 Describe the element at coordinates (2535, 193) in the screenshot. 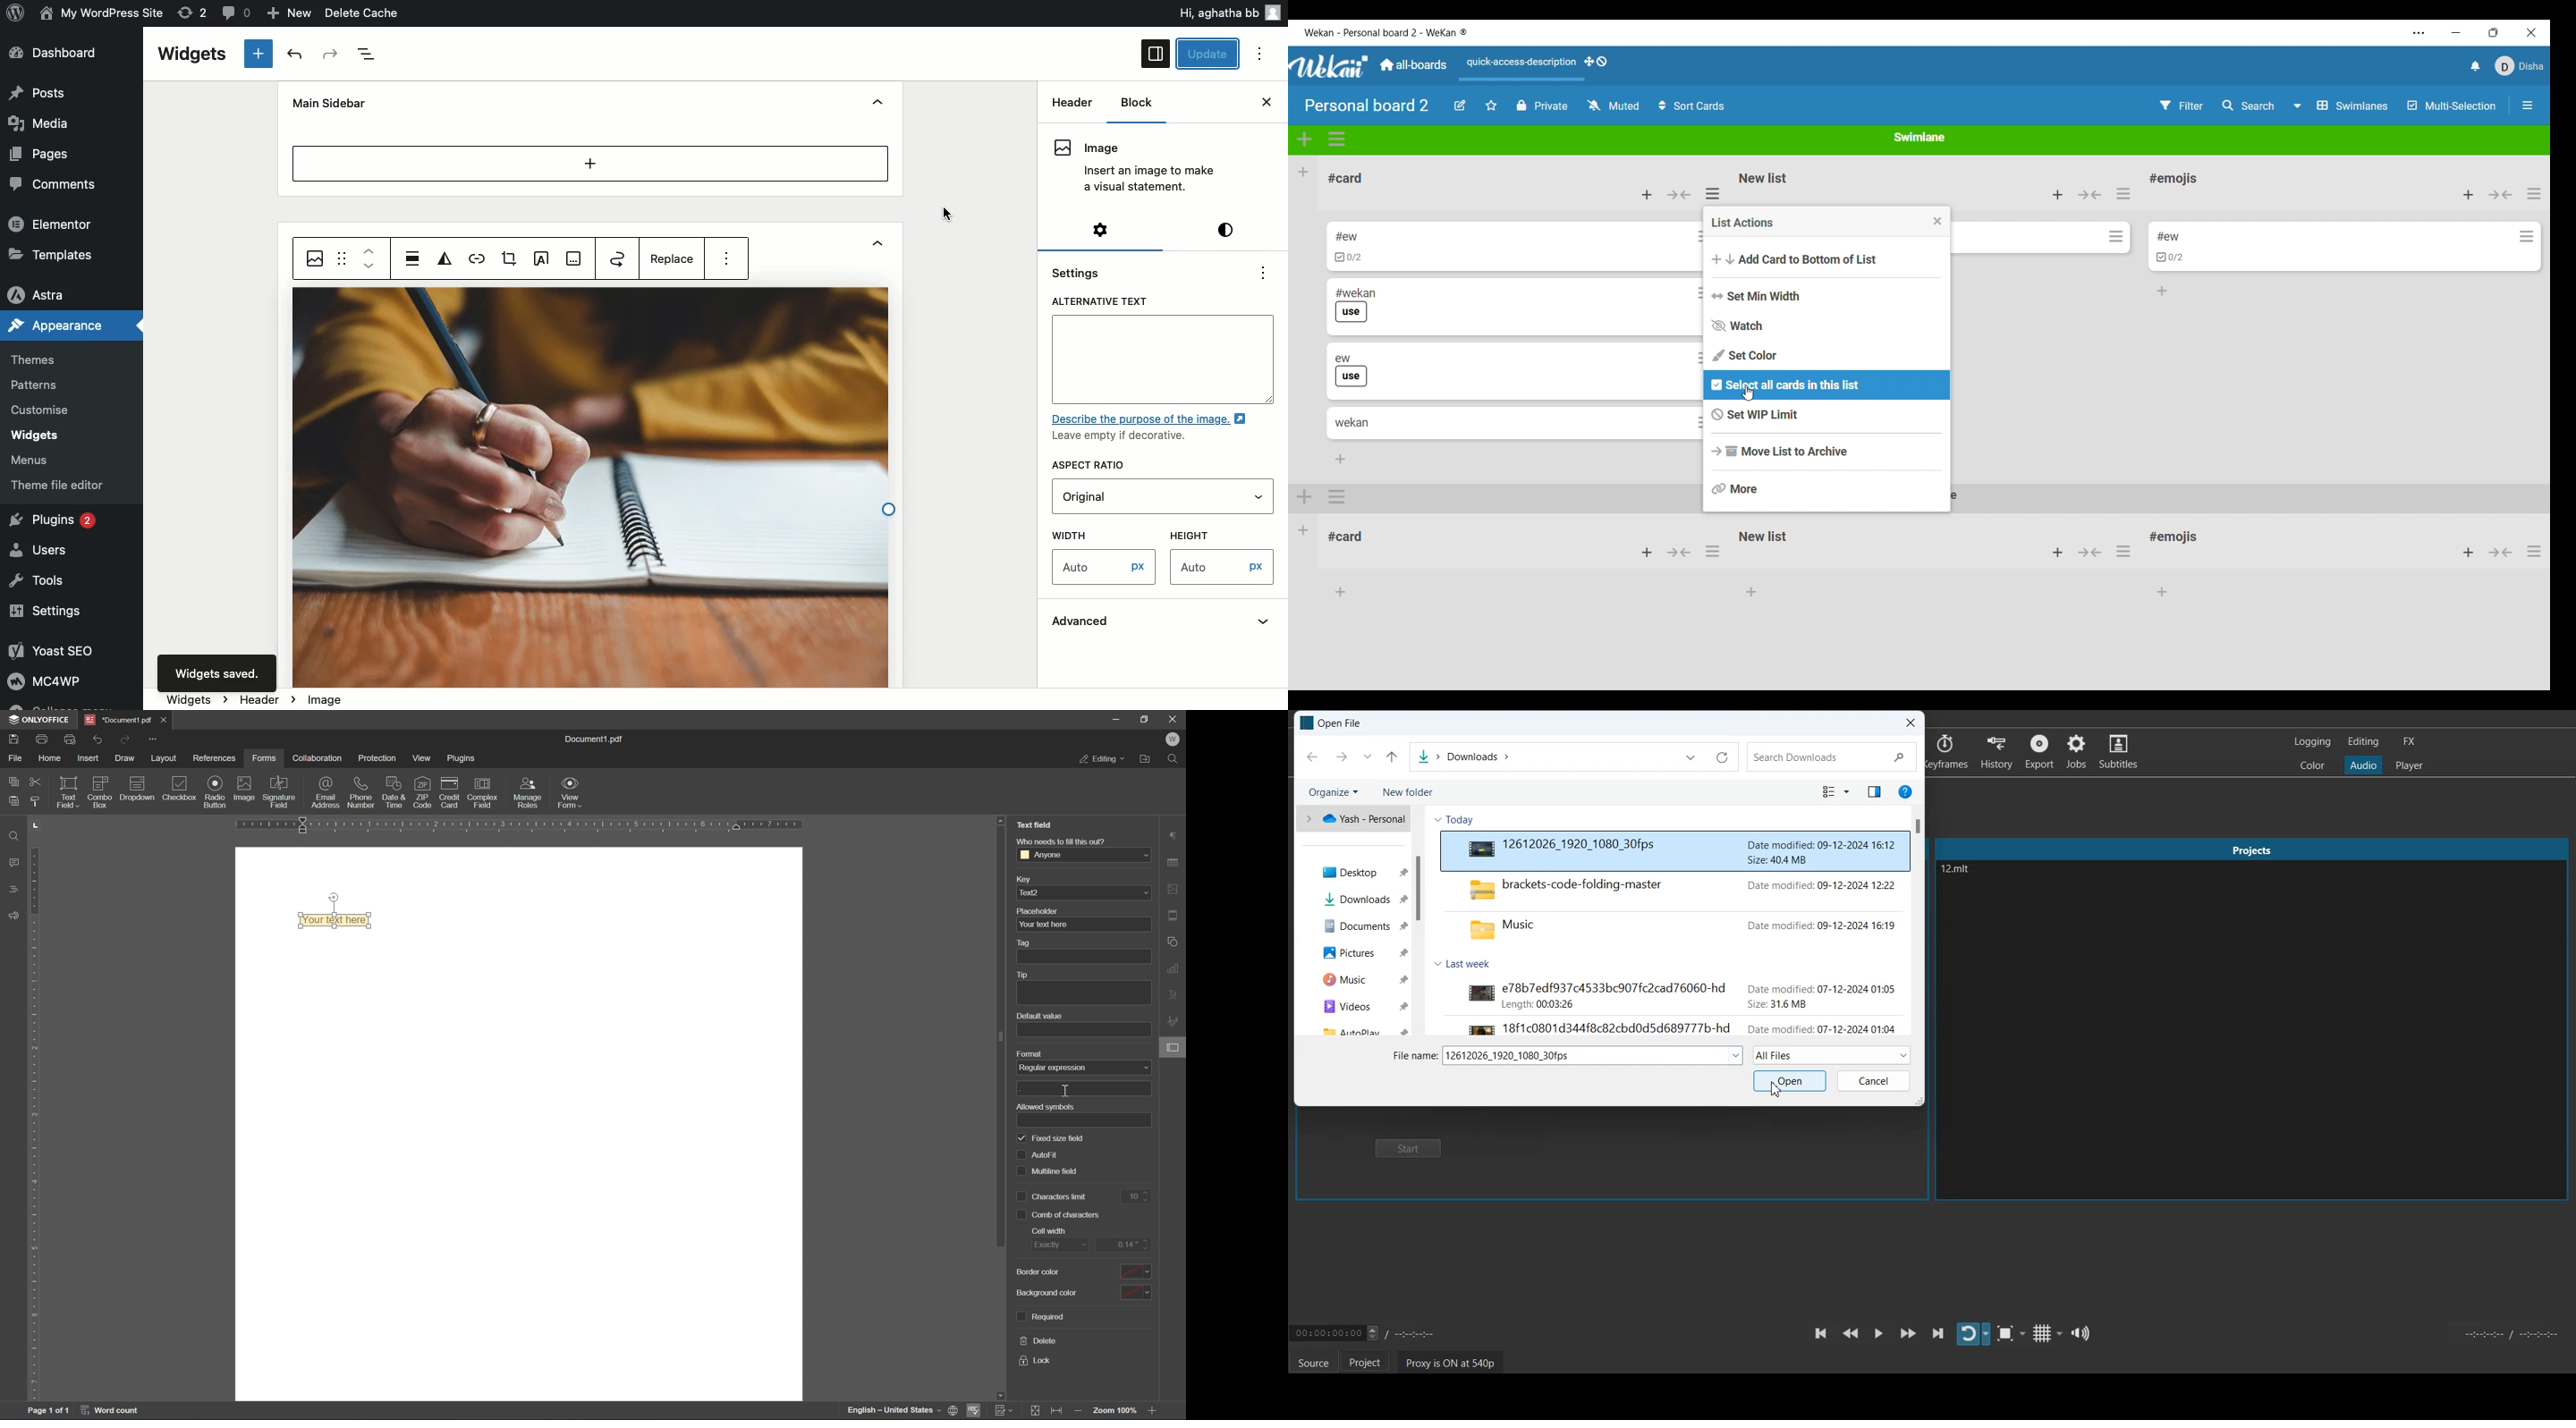

I see `List actions` at that location.